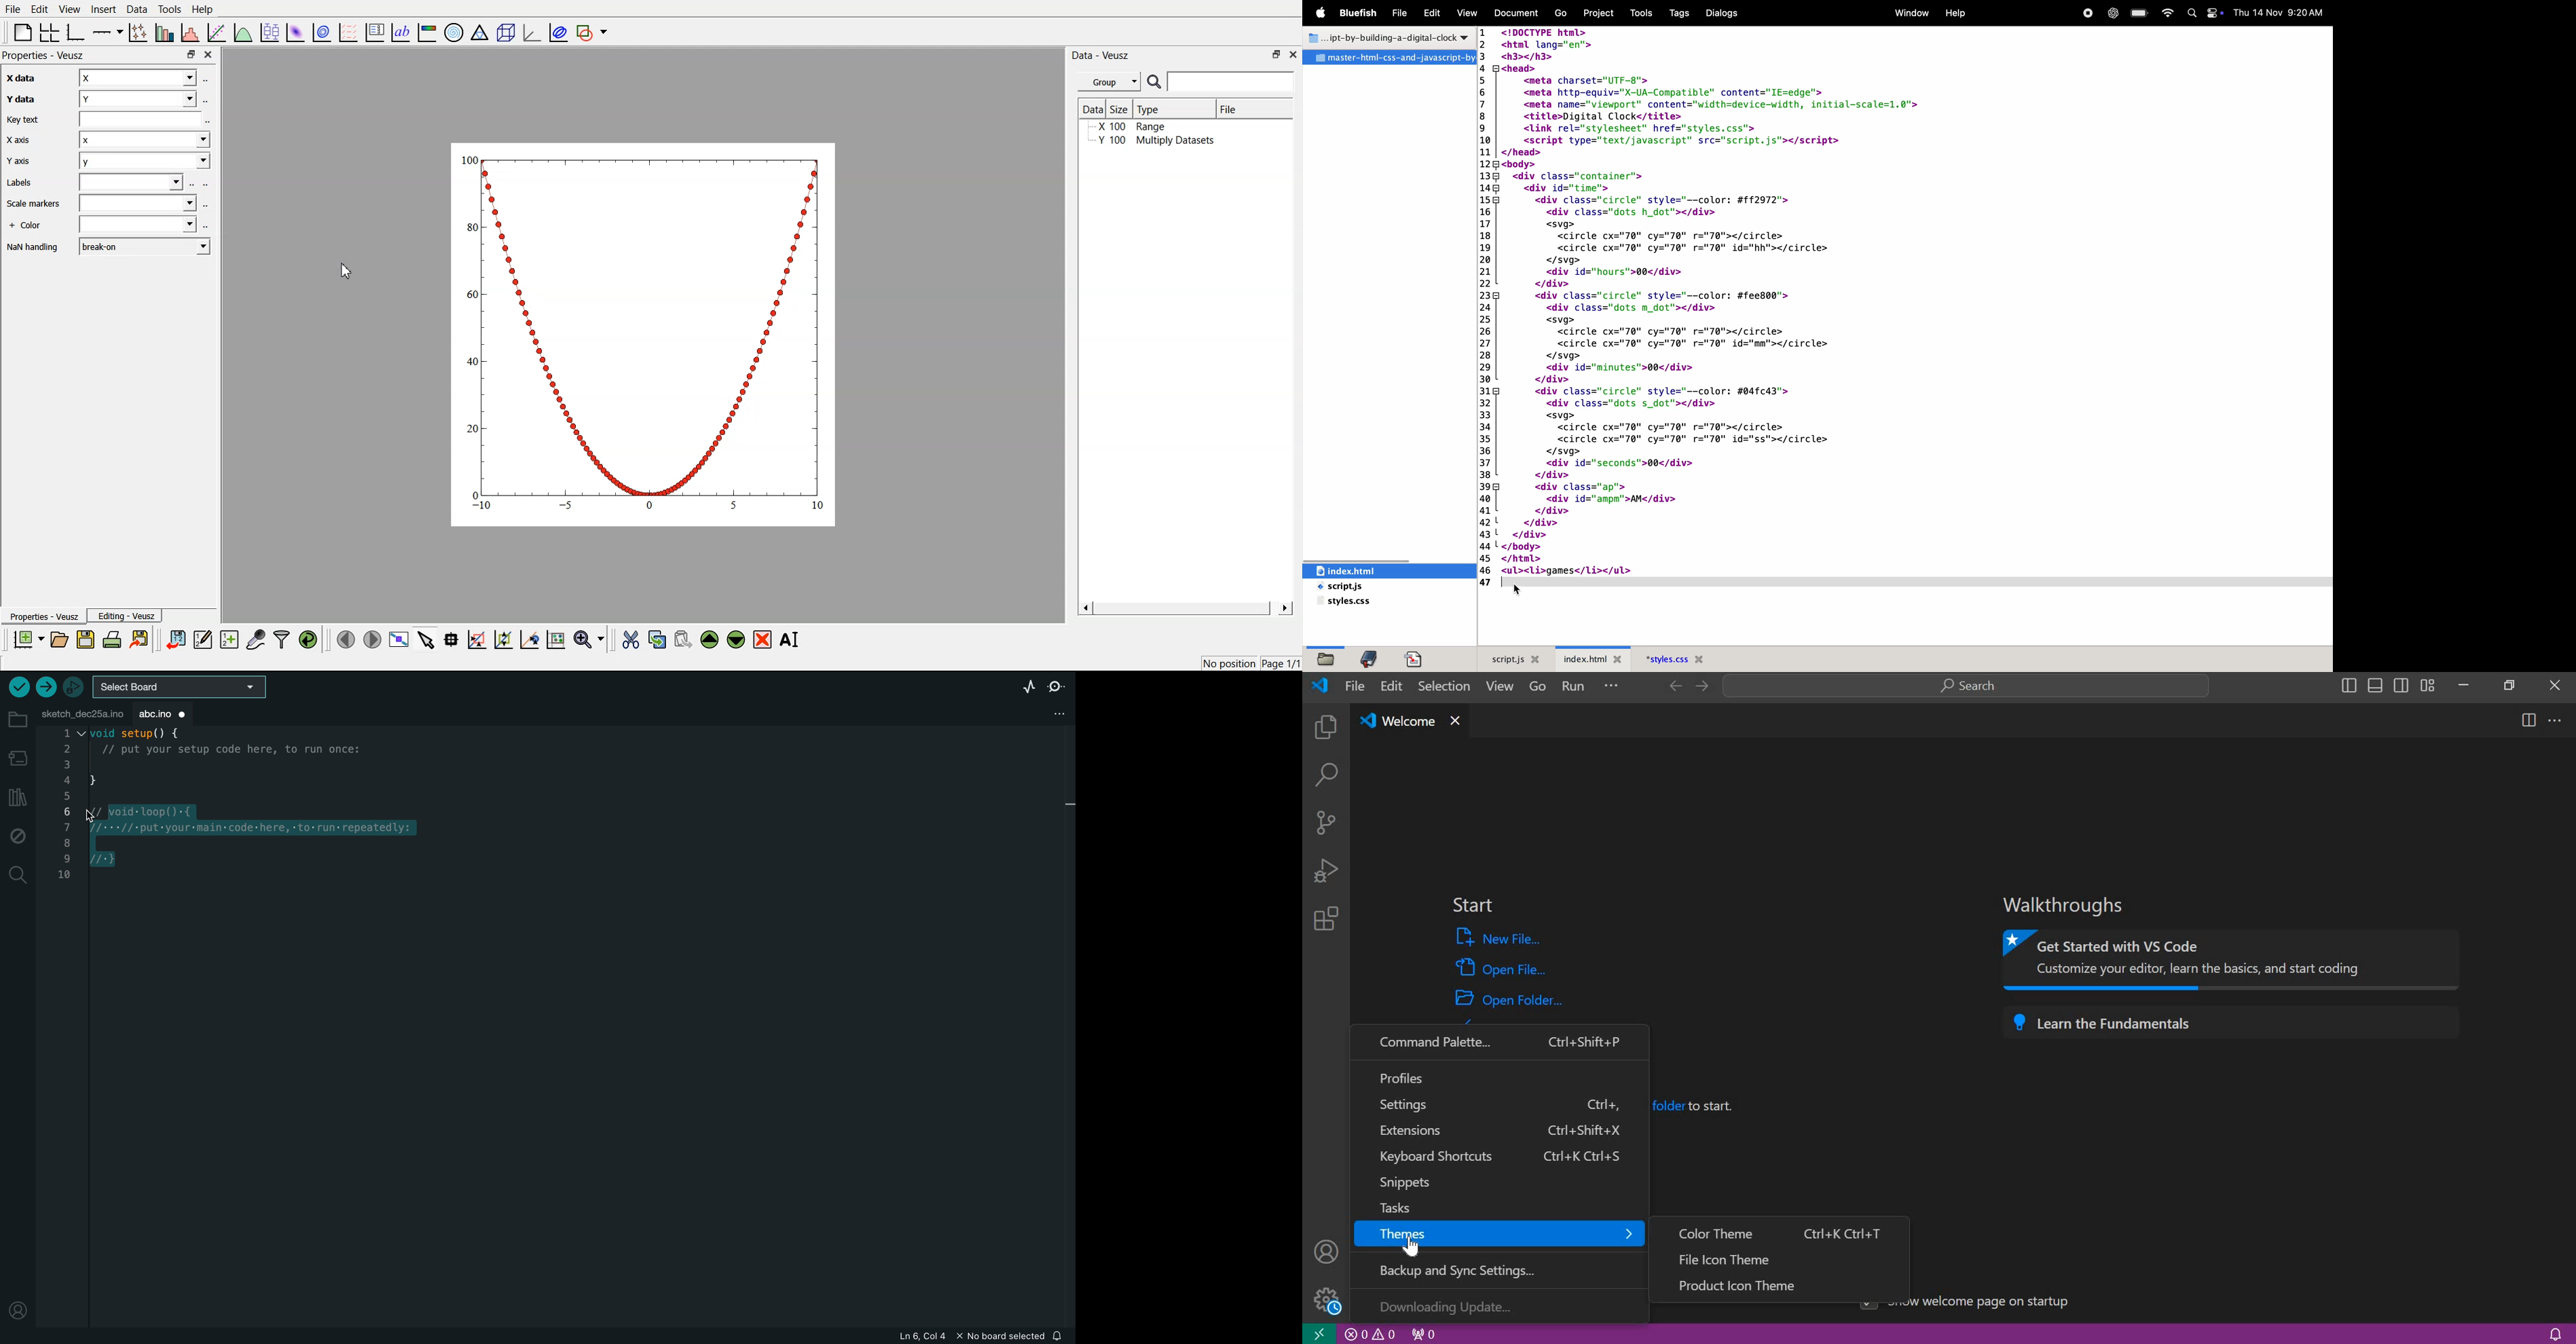  What do you see at coordinates (1324, 685) in the screenshot?
I see `vscode system` at bounding box center [1324, 685].